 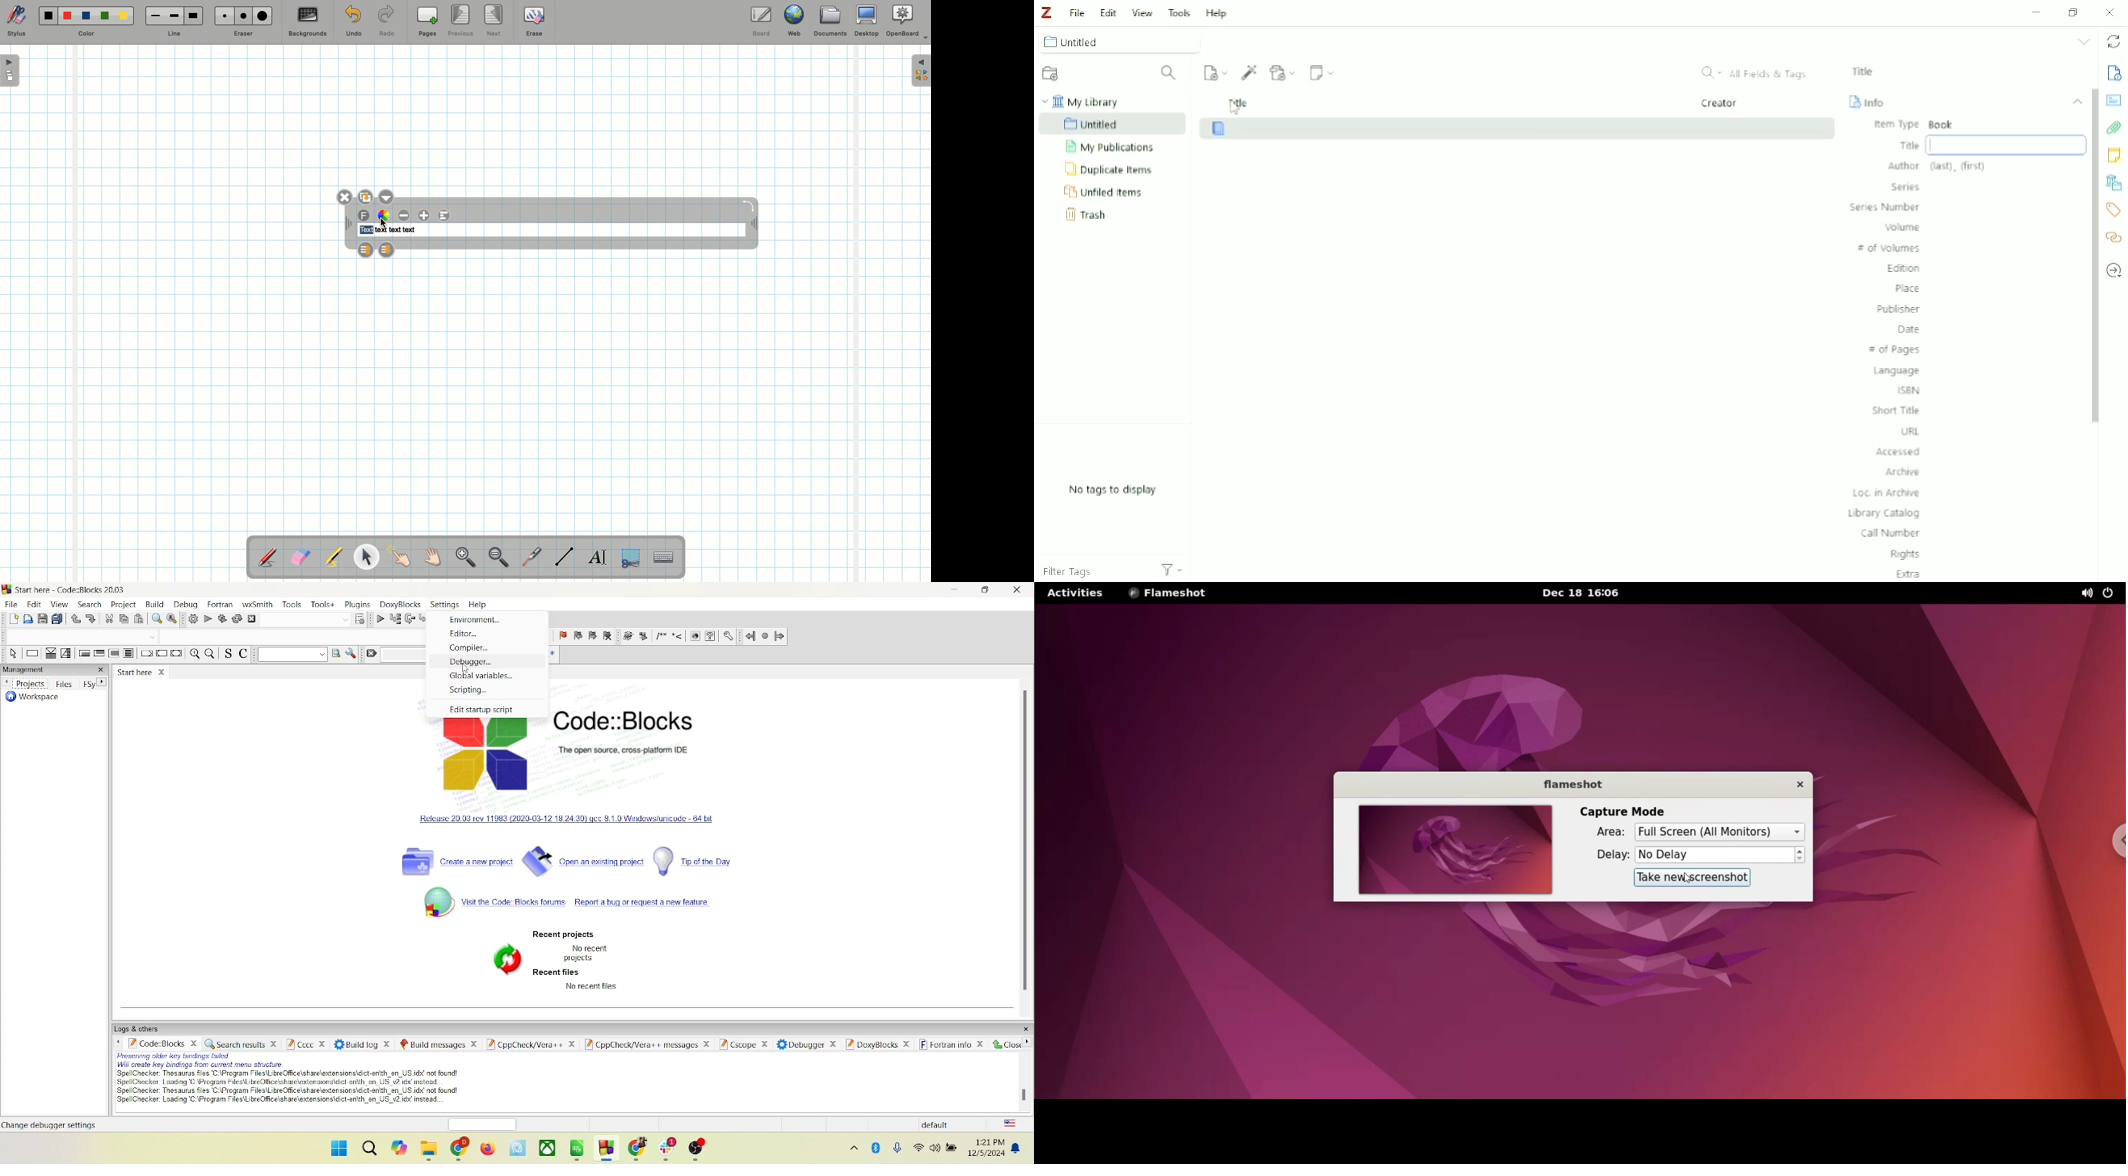 I want to click on # of Pages, so click(x=1894, y=350).